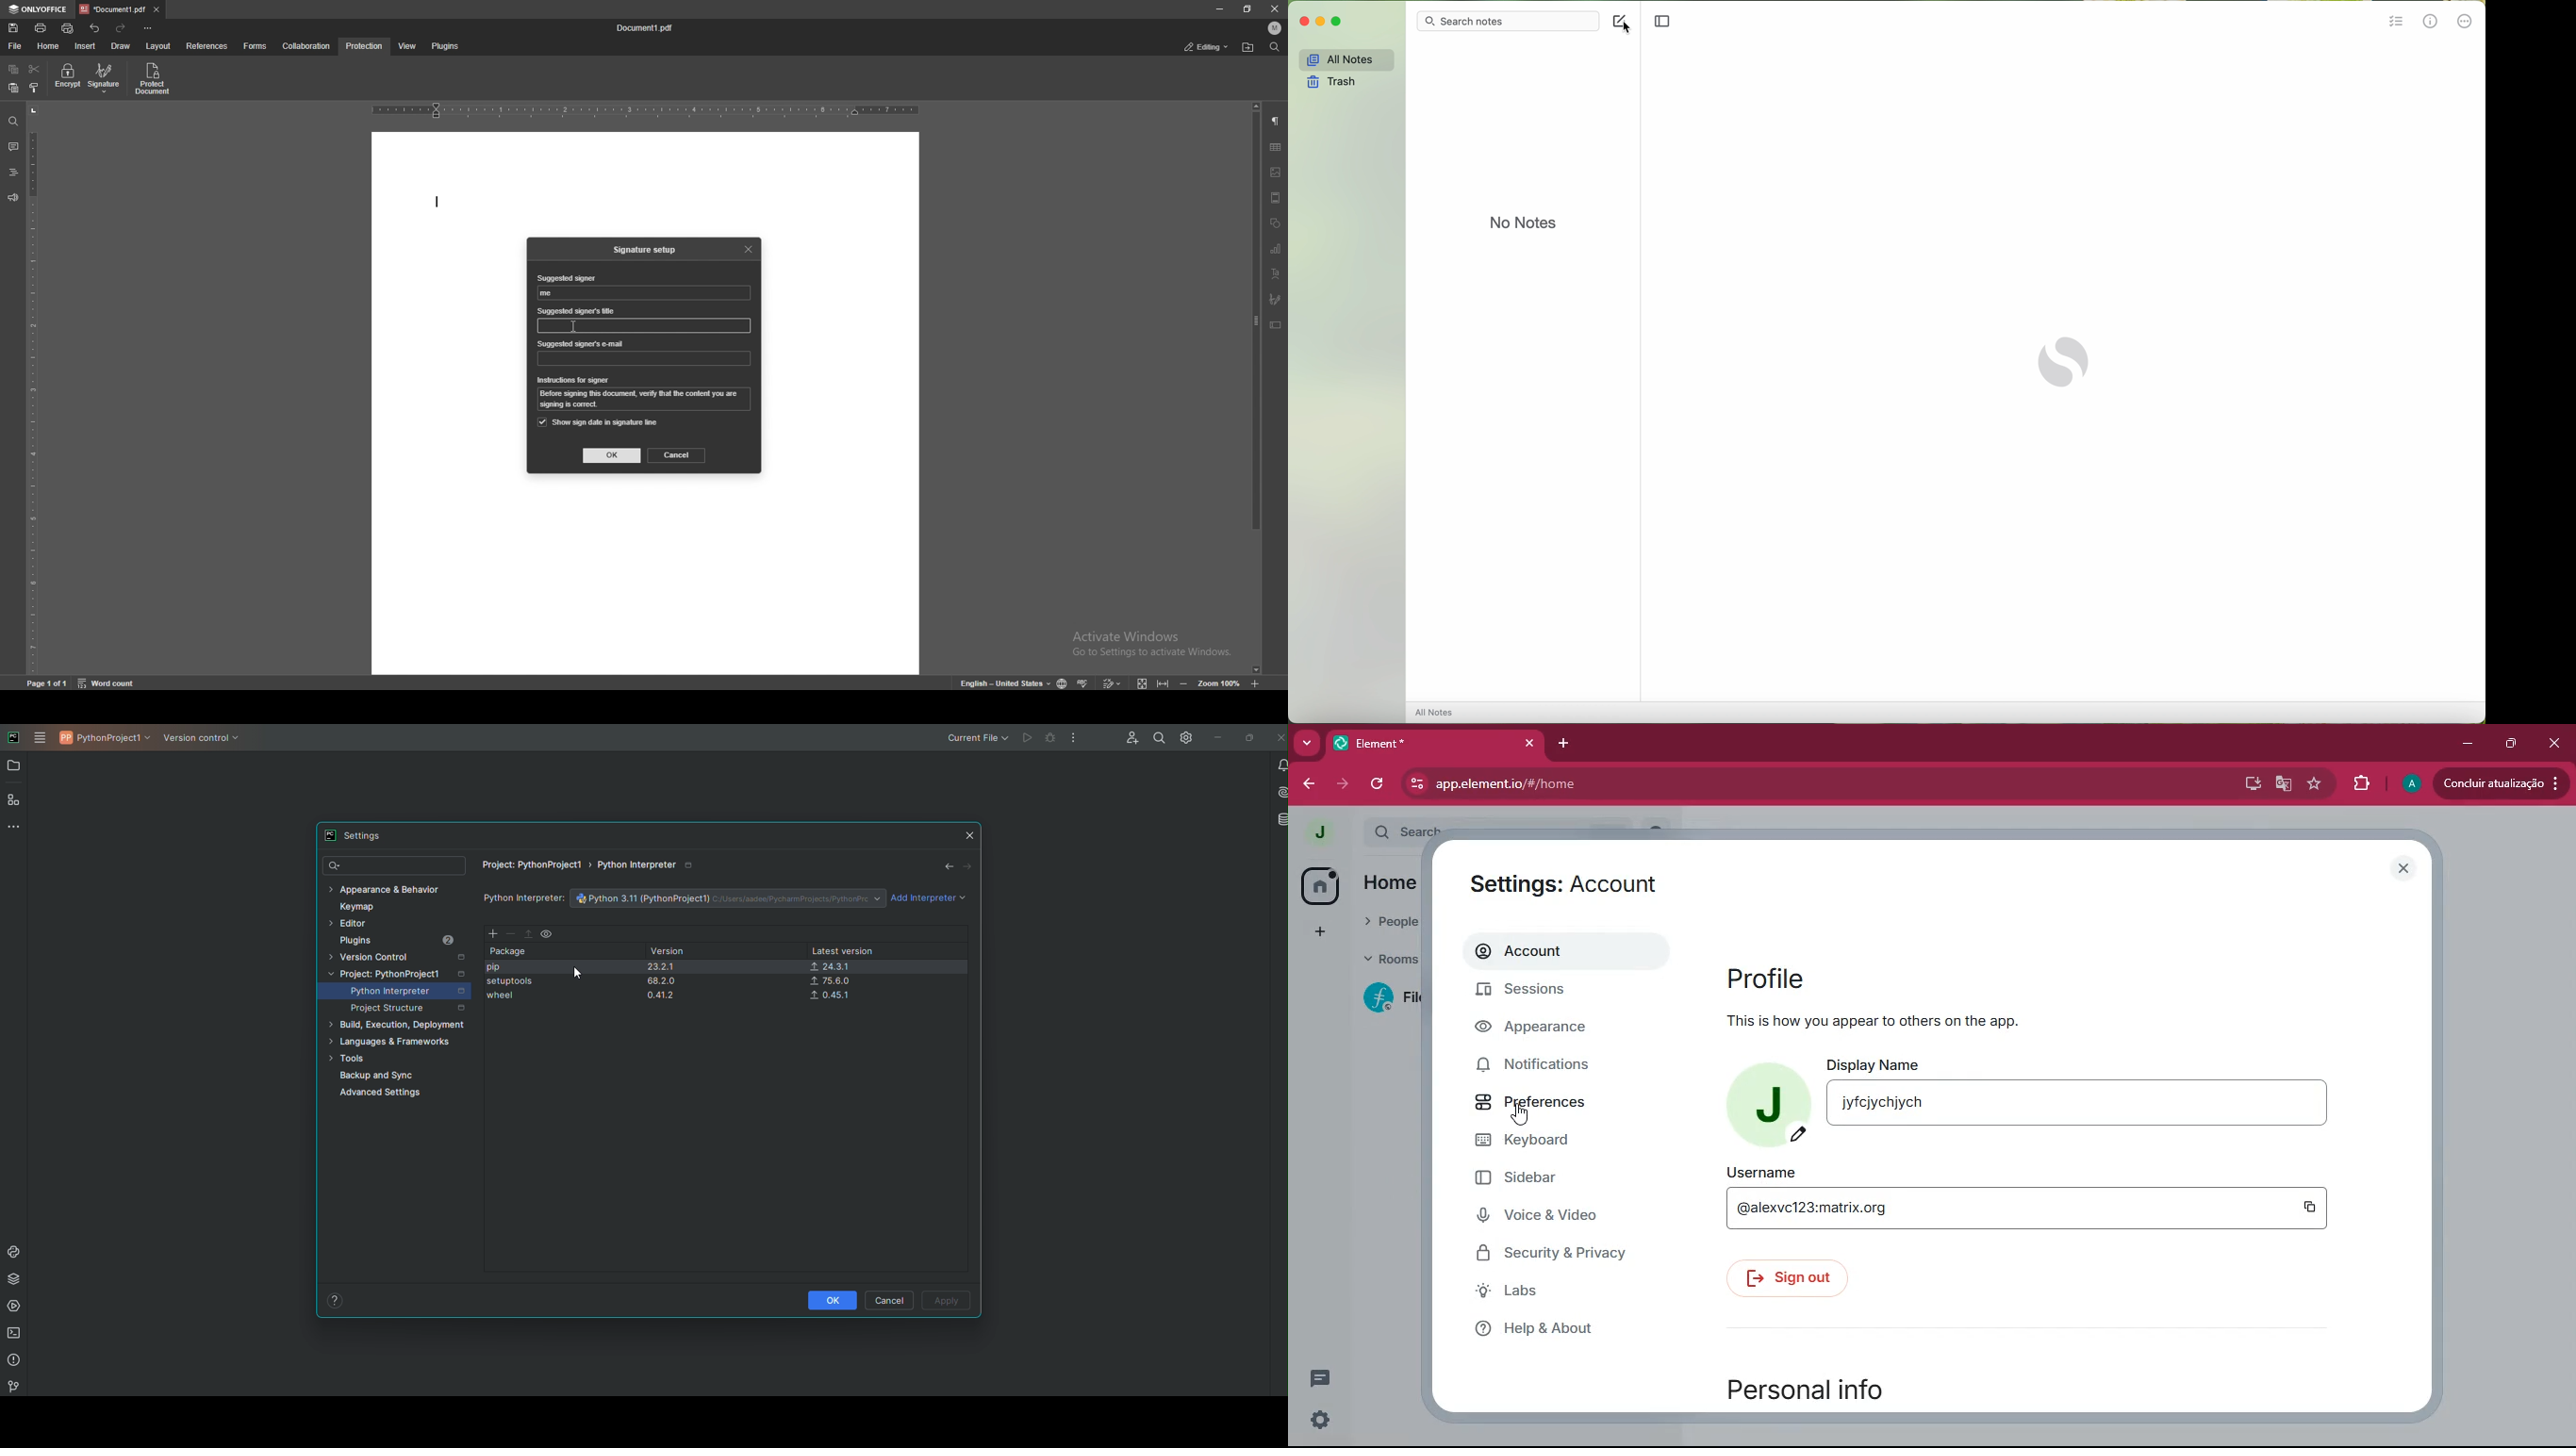 This screenshot has height=1456, width=2576. What do you see at coordinates (2315, 785) in the screenshot?
I see `bookmark` at bounding box center [2315, 785].